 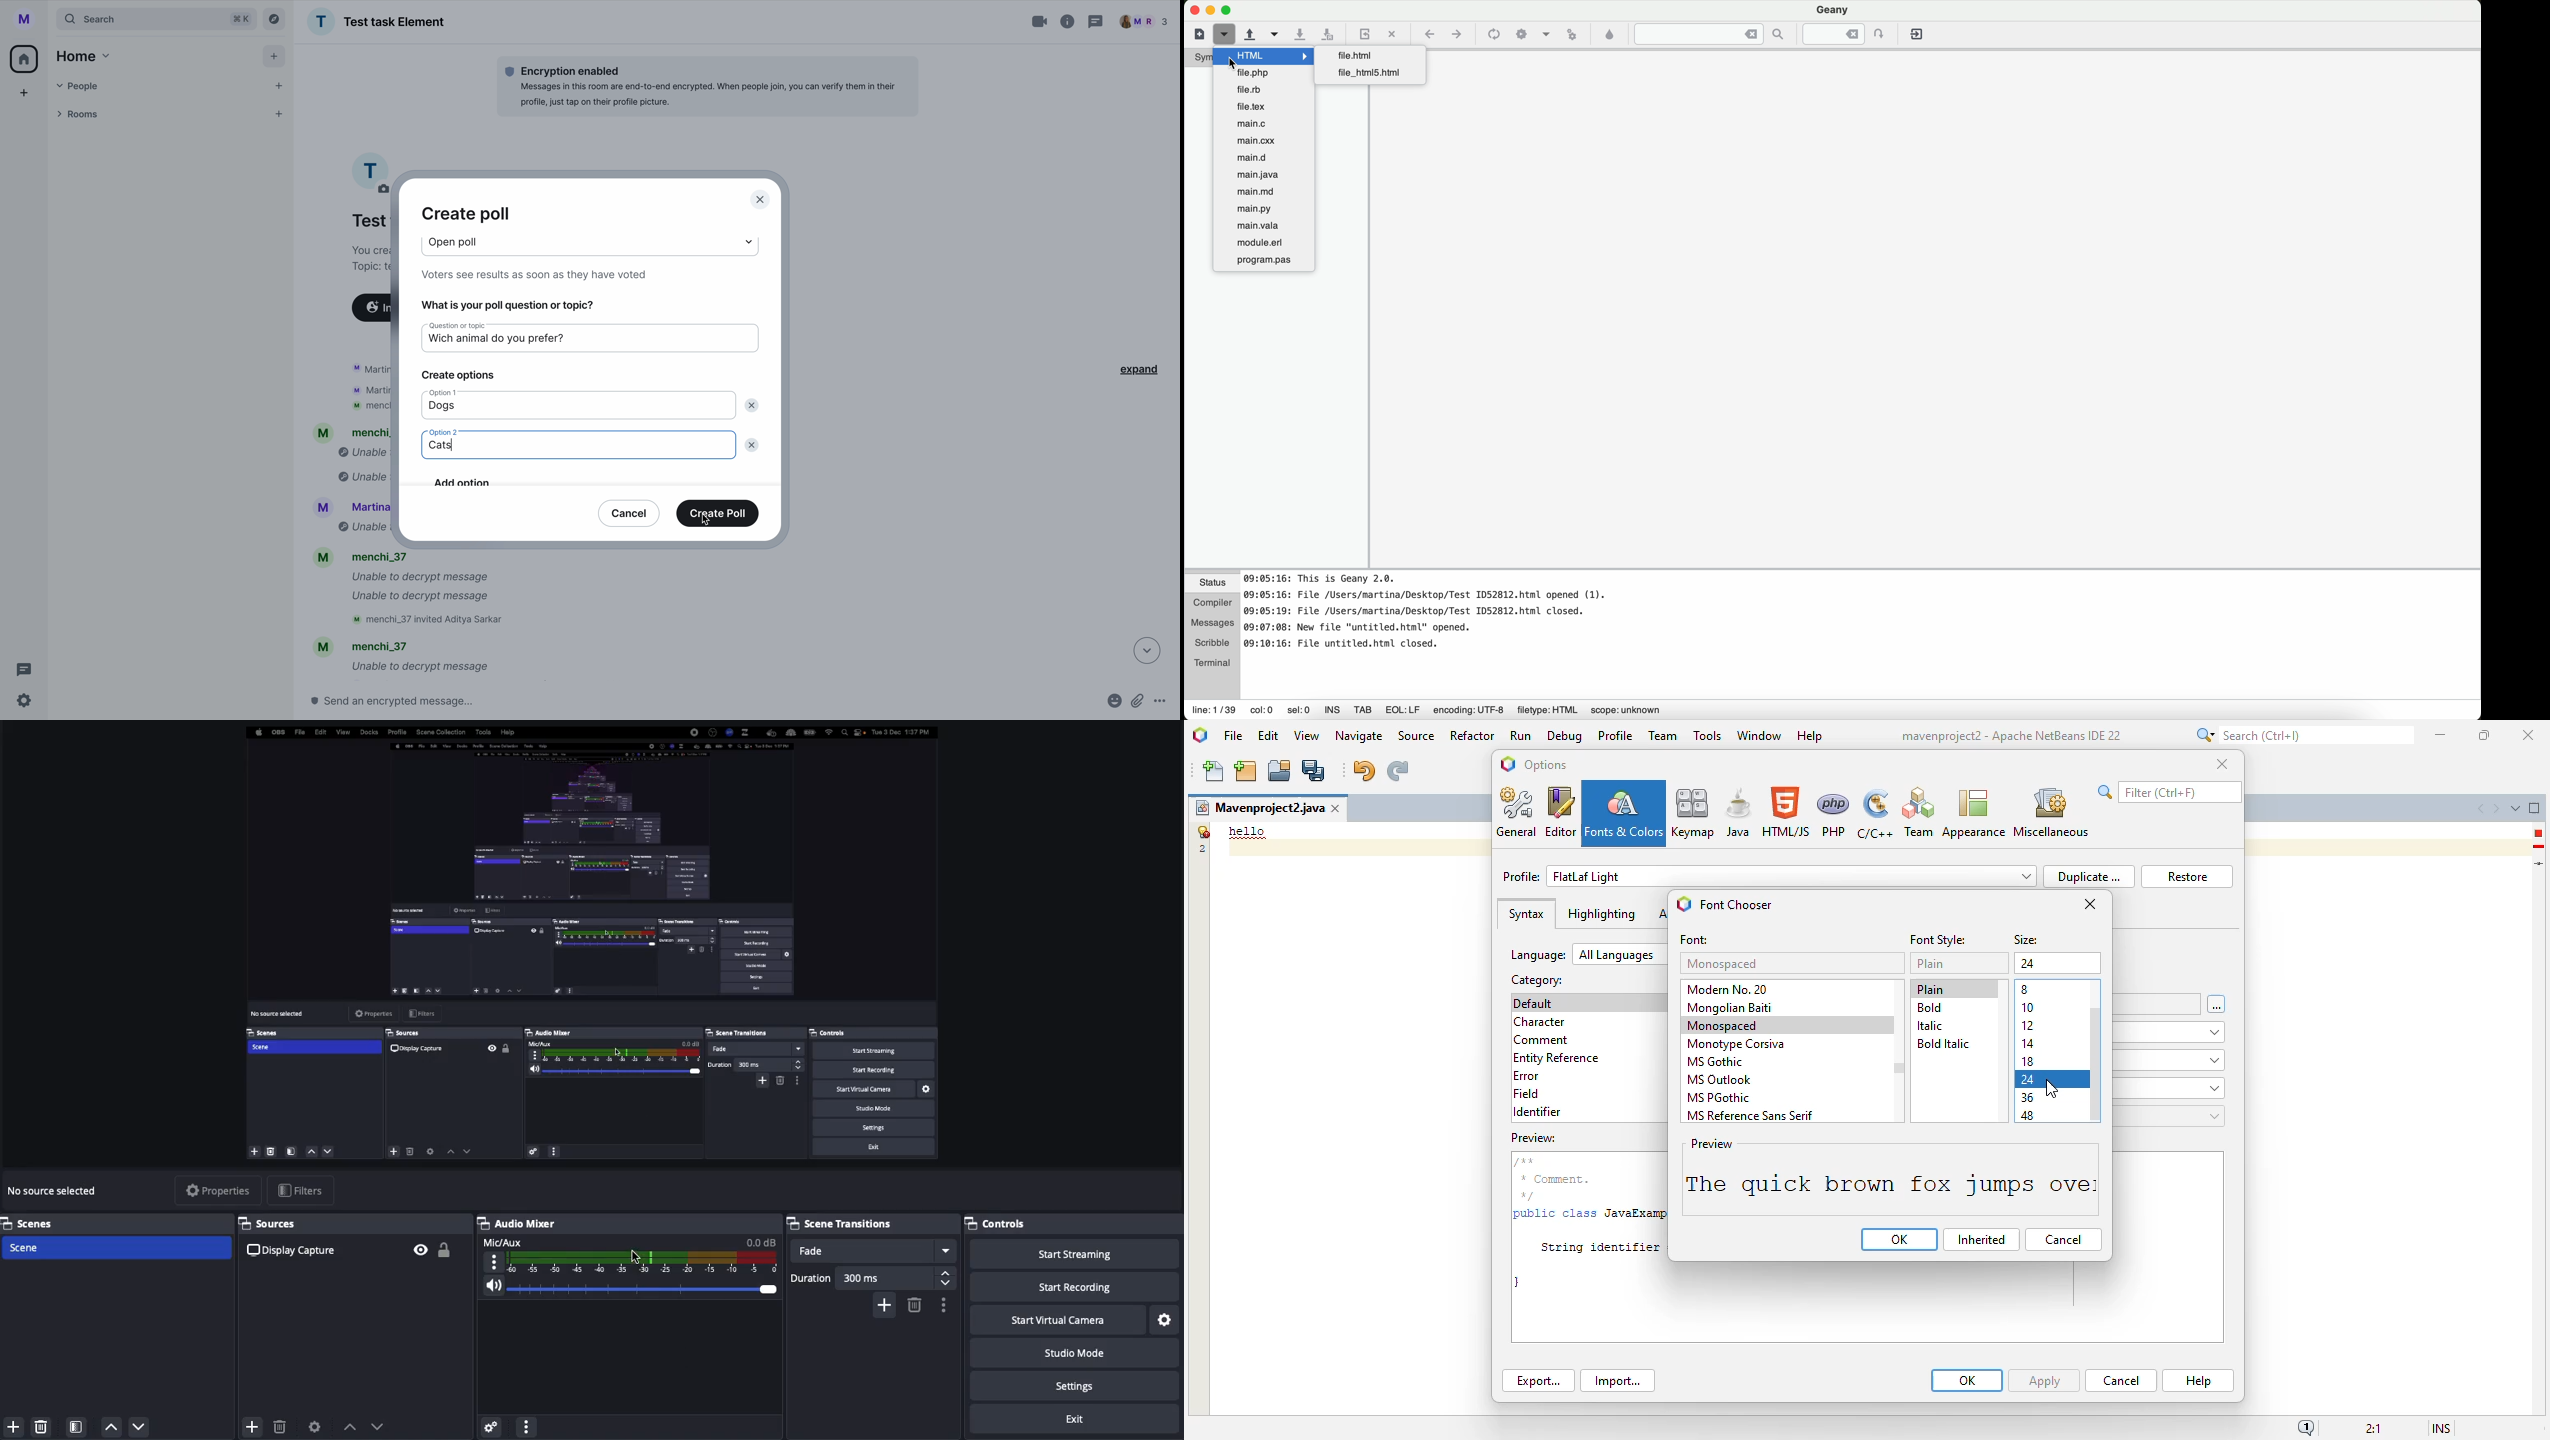 I want to click on option 2, so click(x=440, y=431).